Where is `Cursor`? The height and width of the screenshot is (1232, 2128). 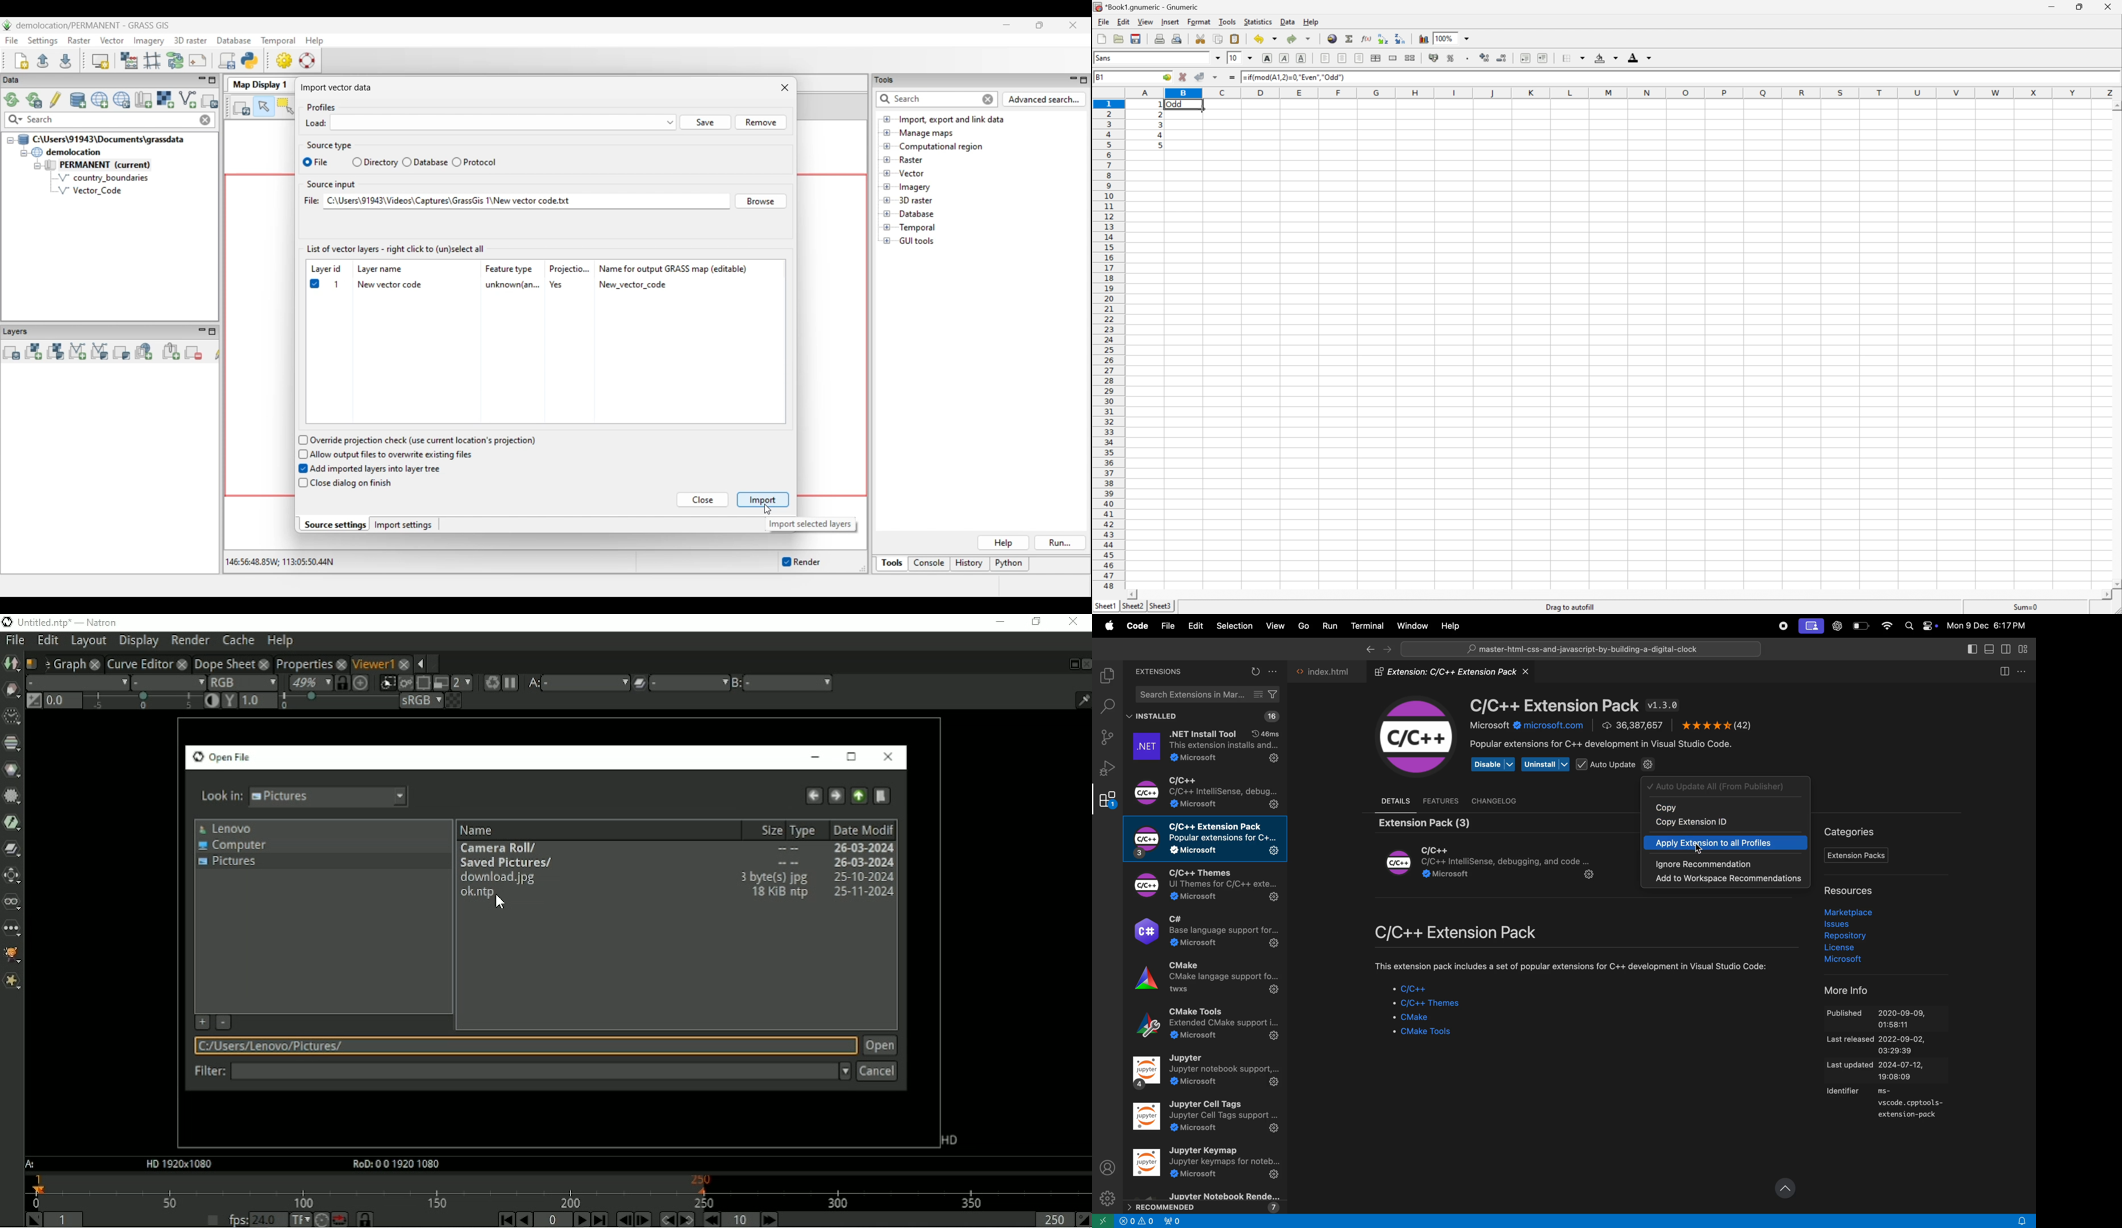 Cursor is located at coordinates (1202, 109).